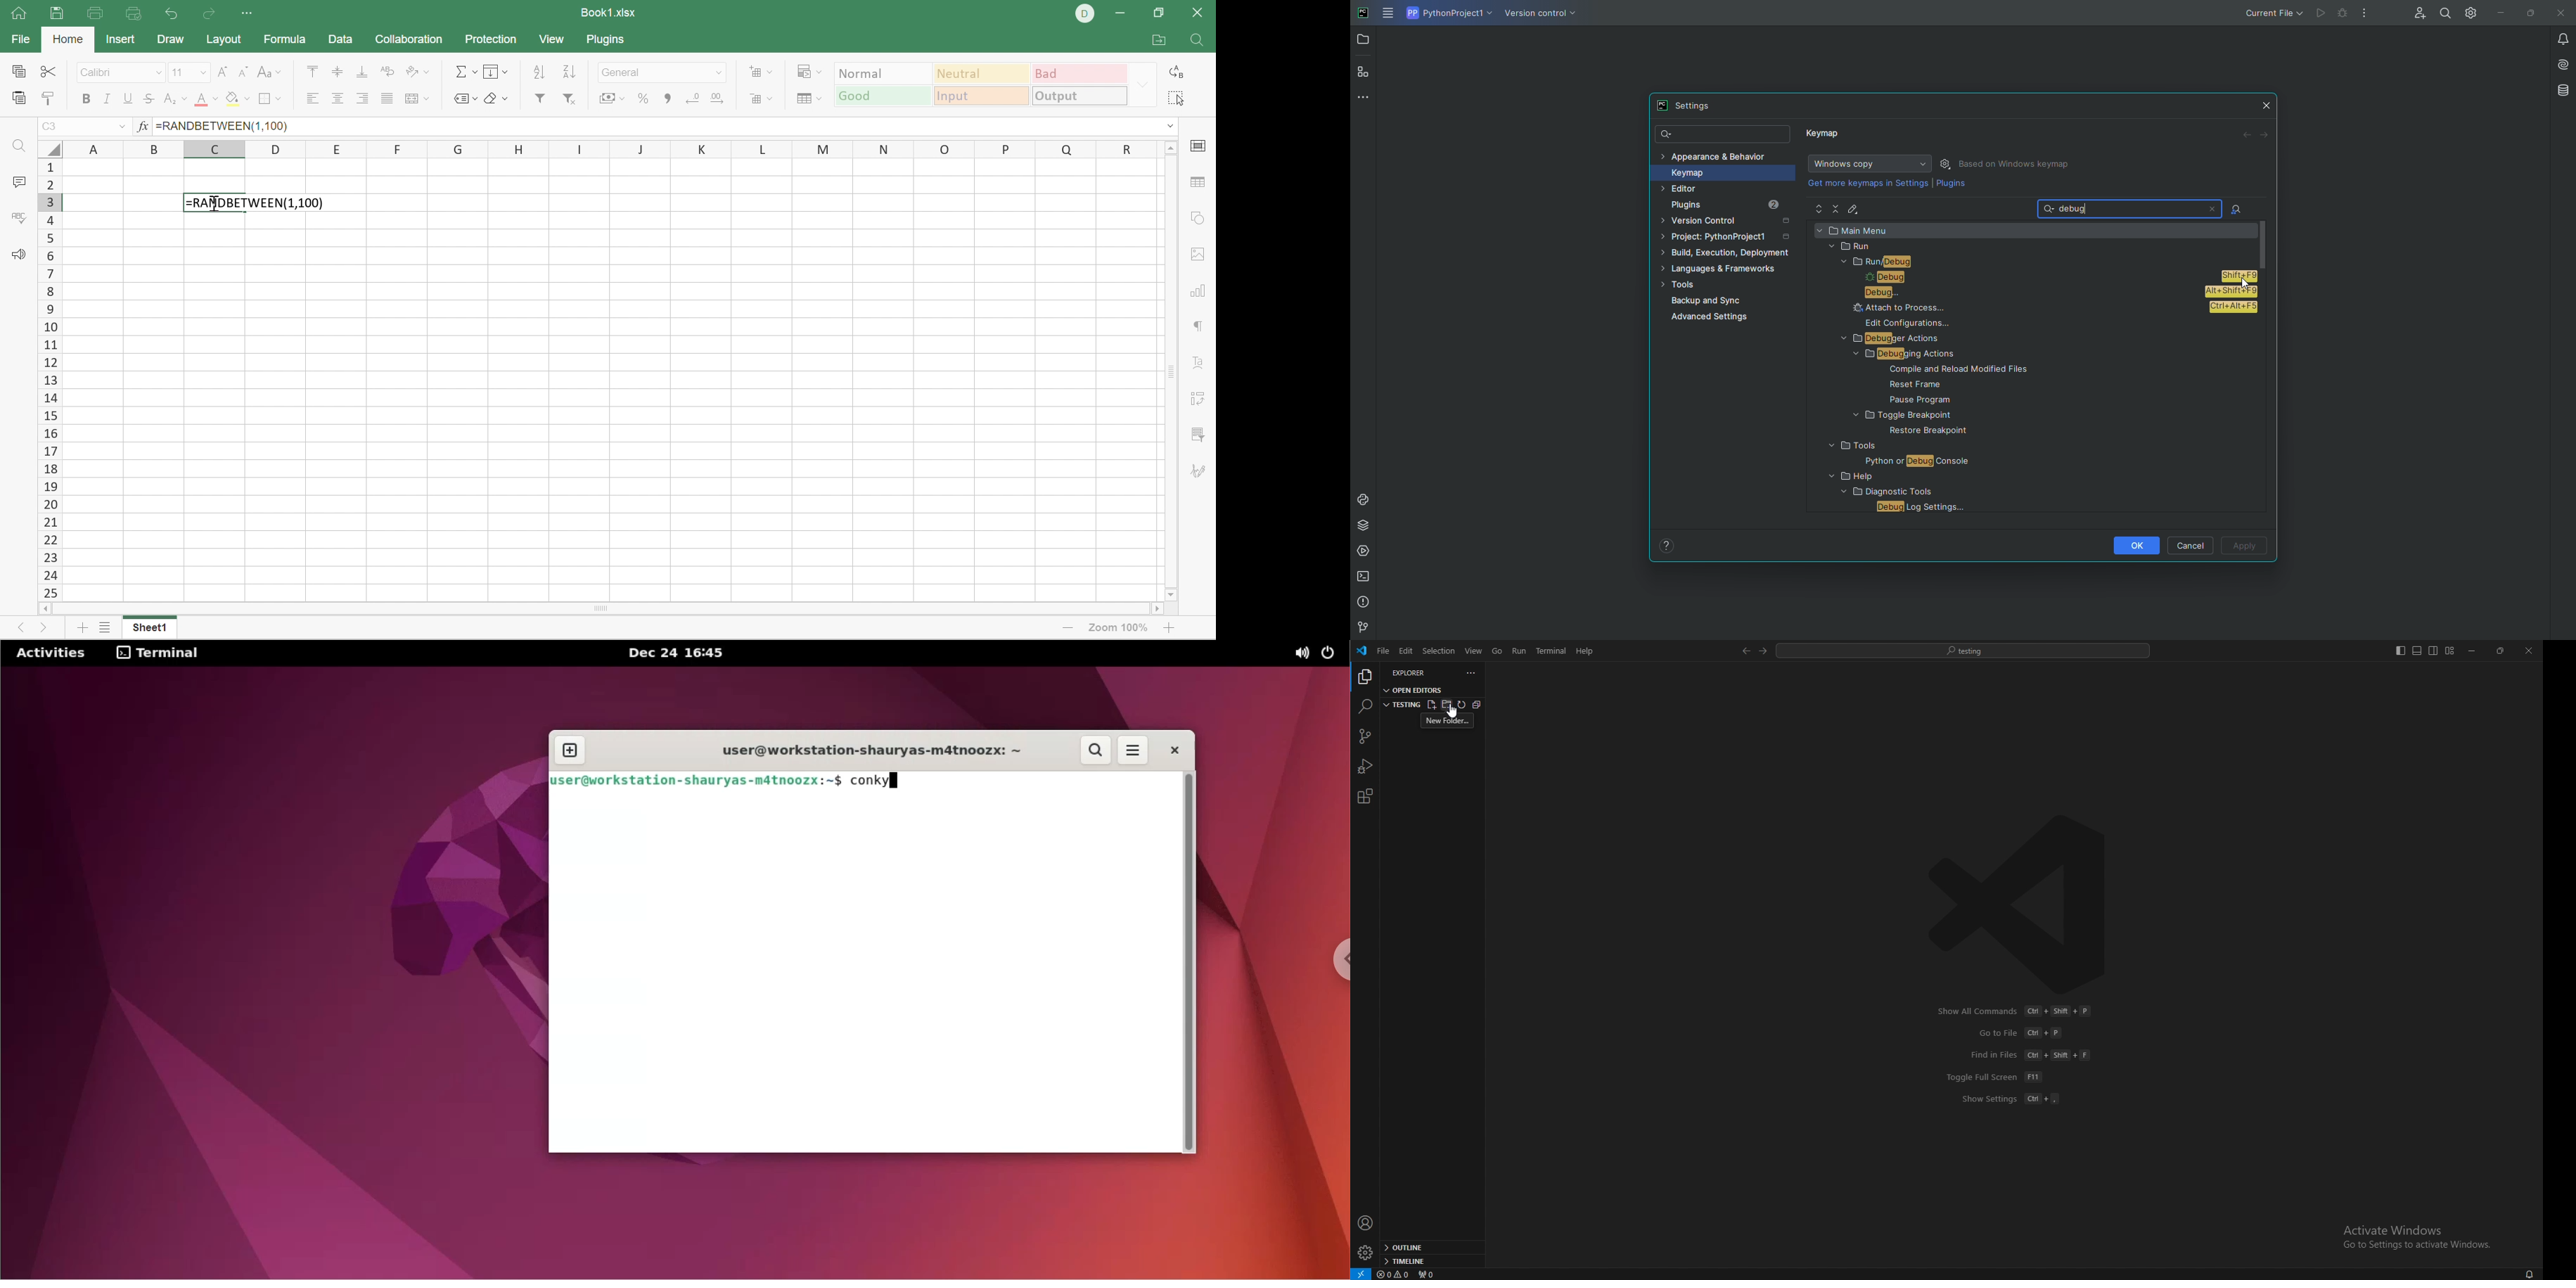 This screenshot has height=1288, width=2576. I want to click on vscode, so click(1363, 651).